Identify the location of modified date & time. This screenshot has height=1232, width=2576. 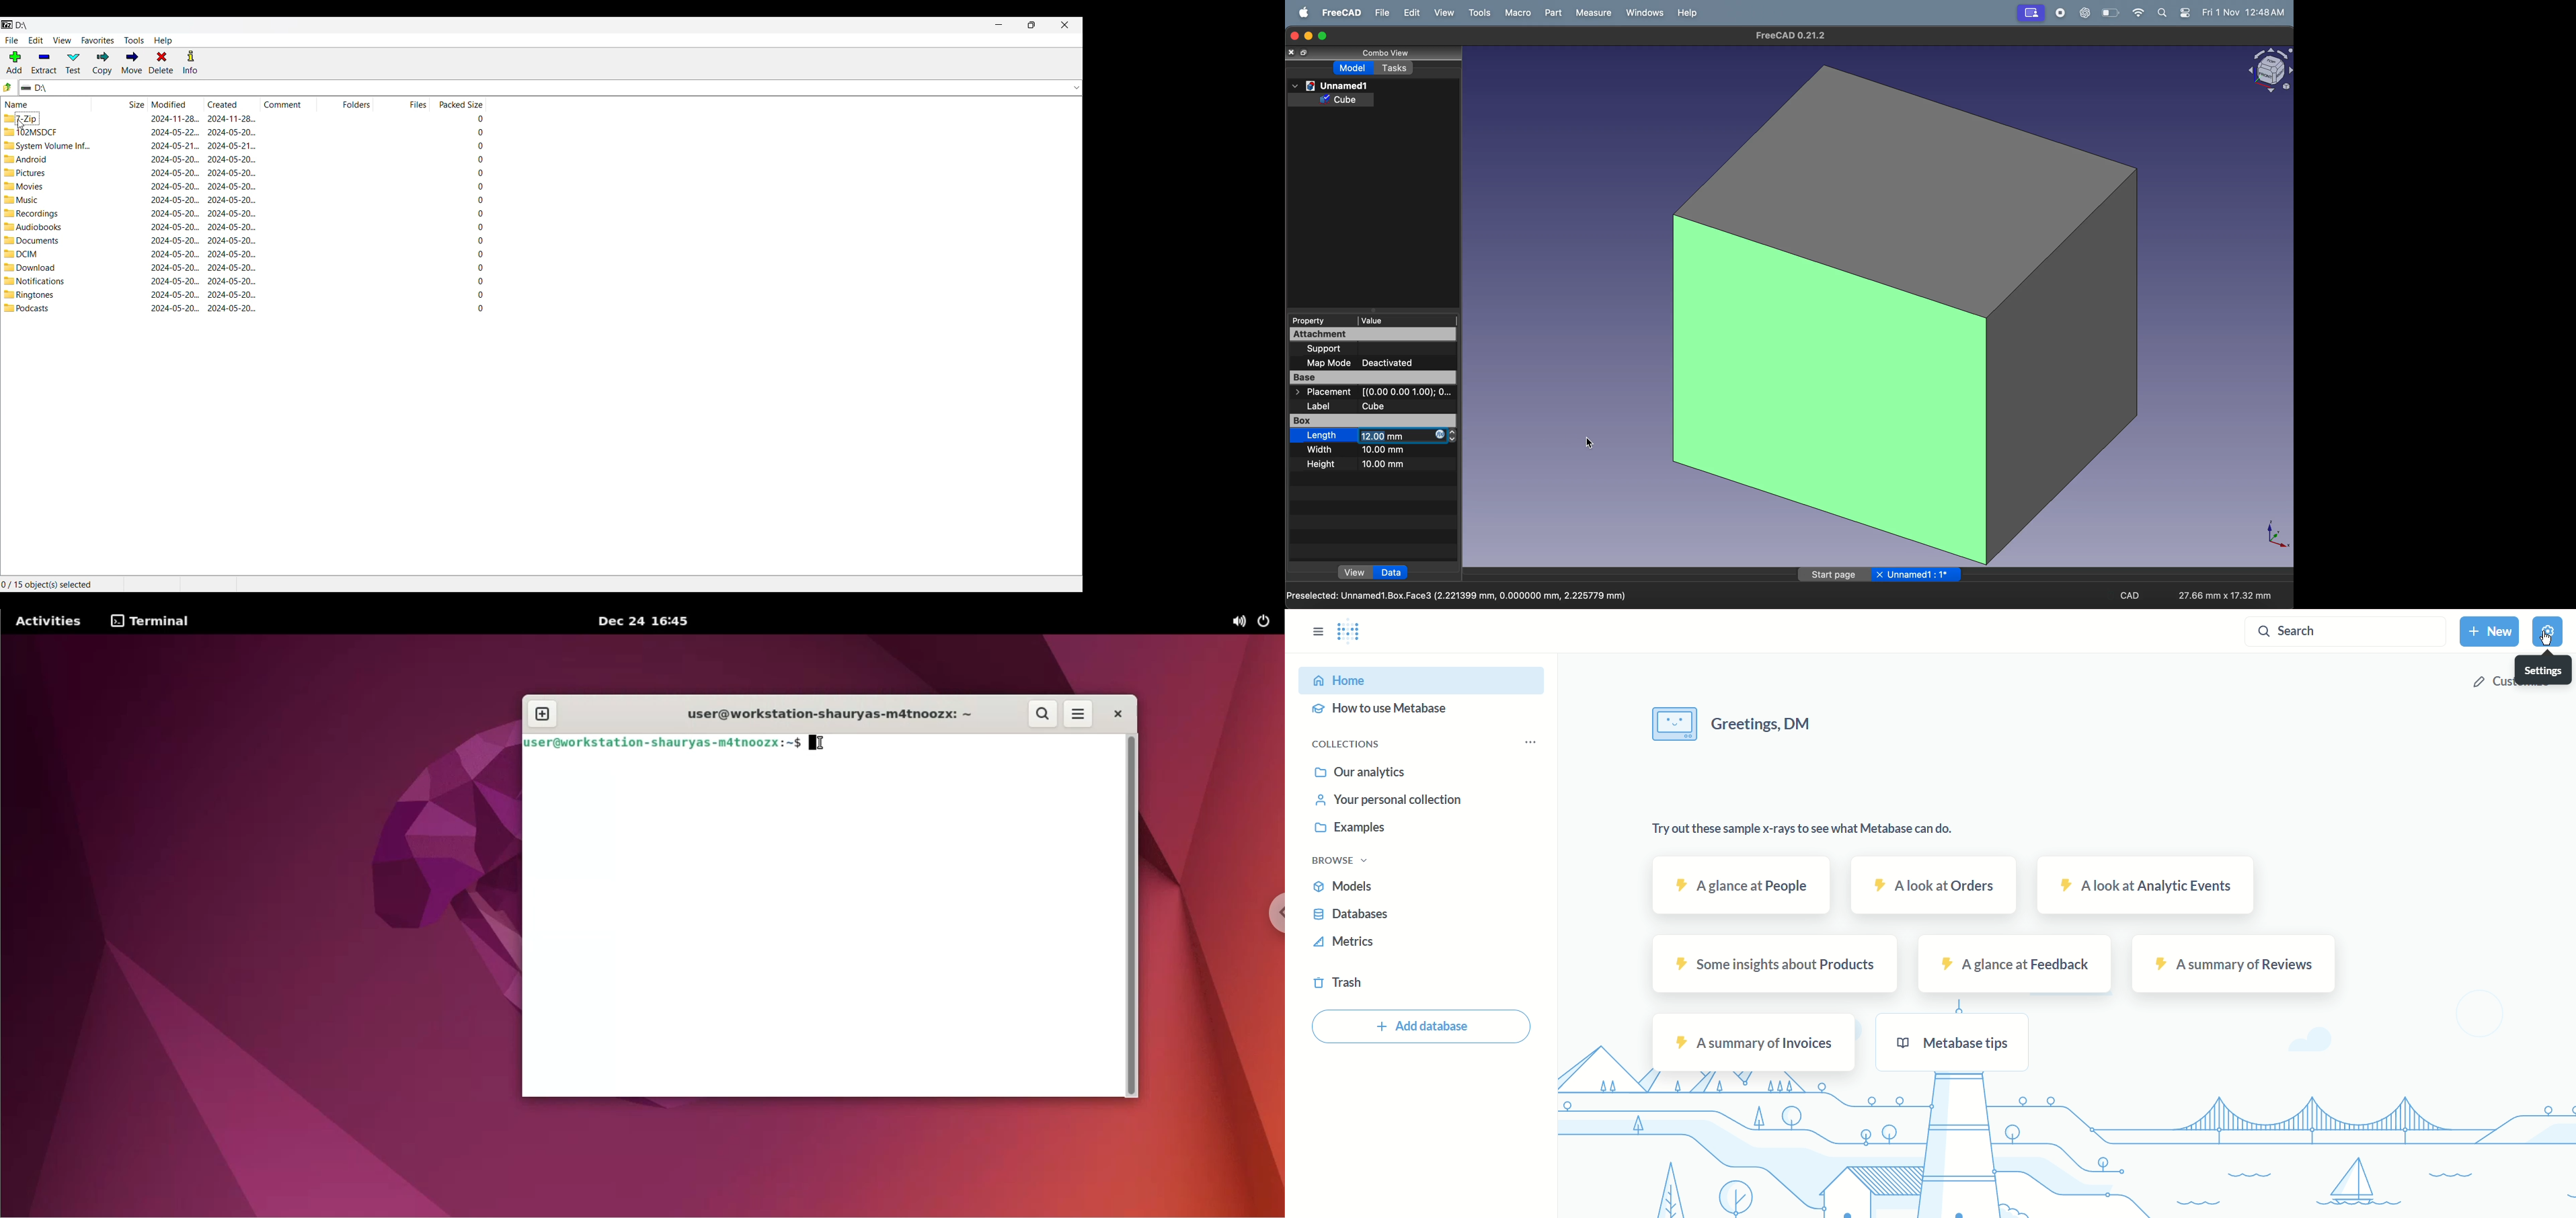
(175, 268).